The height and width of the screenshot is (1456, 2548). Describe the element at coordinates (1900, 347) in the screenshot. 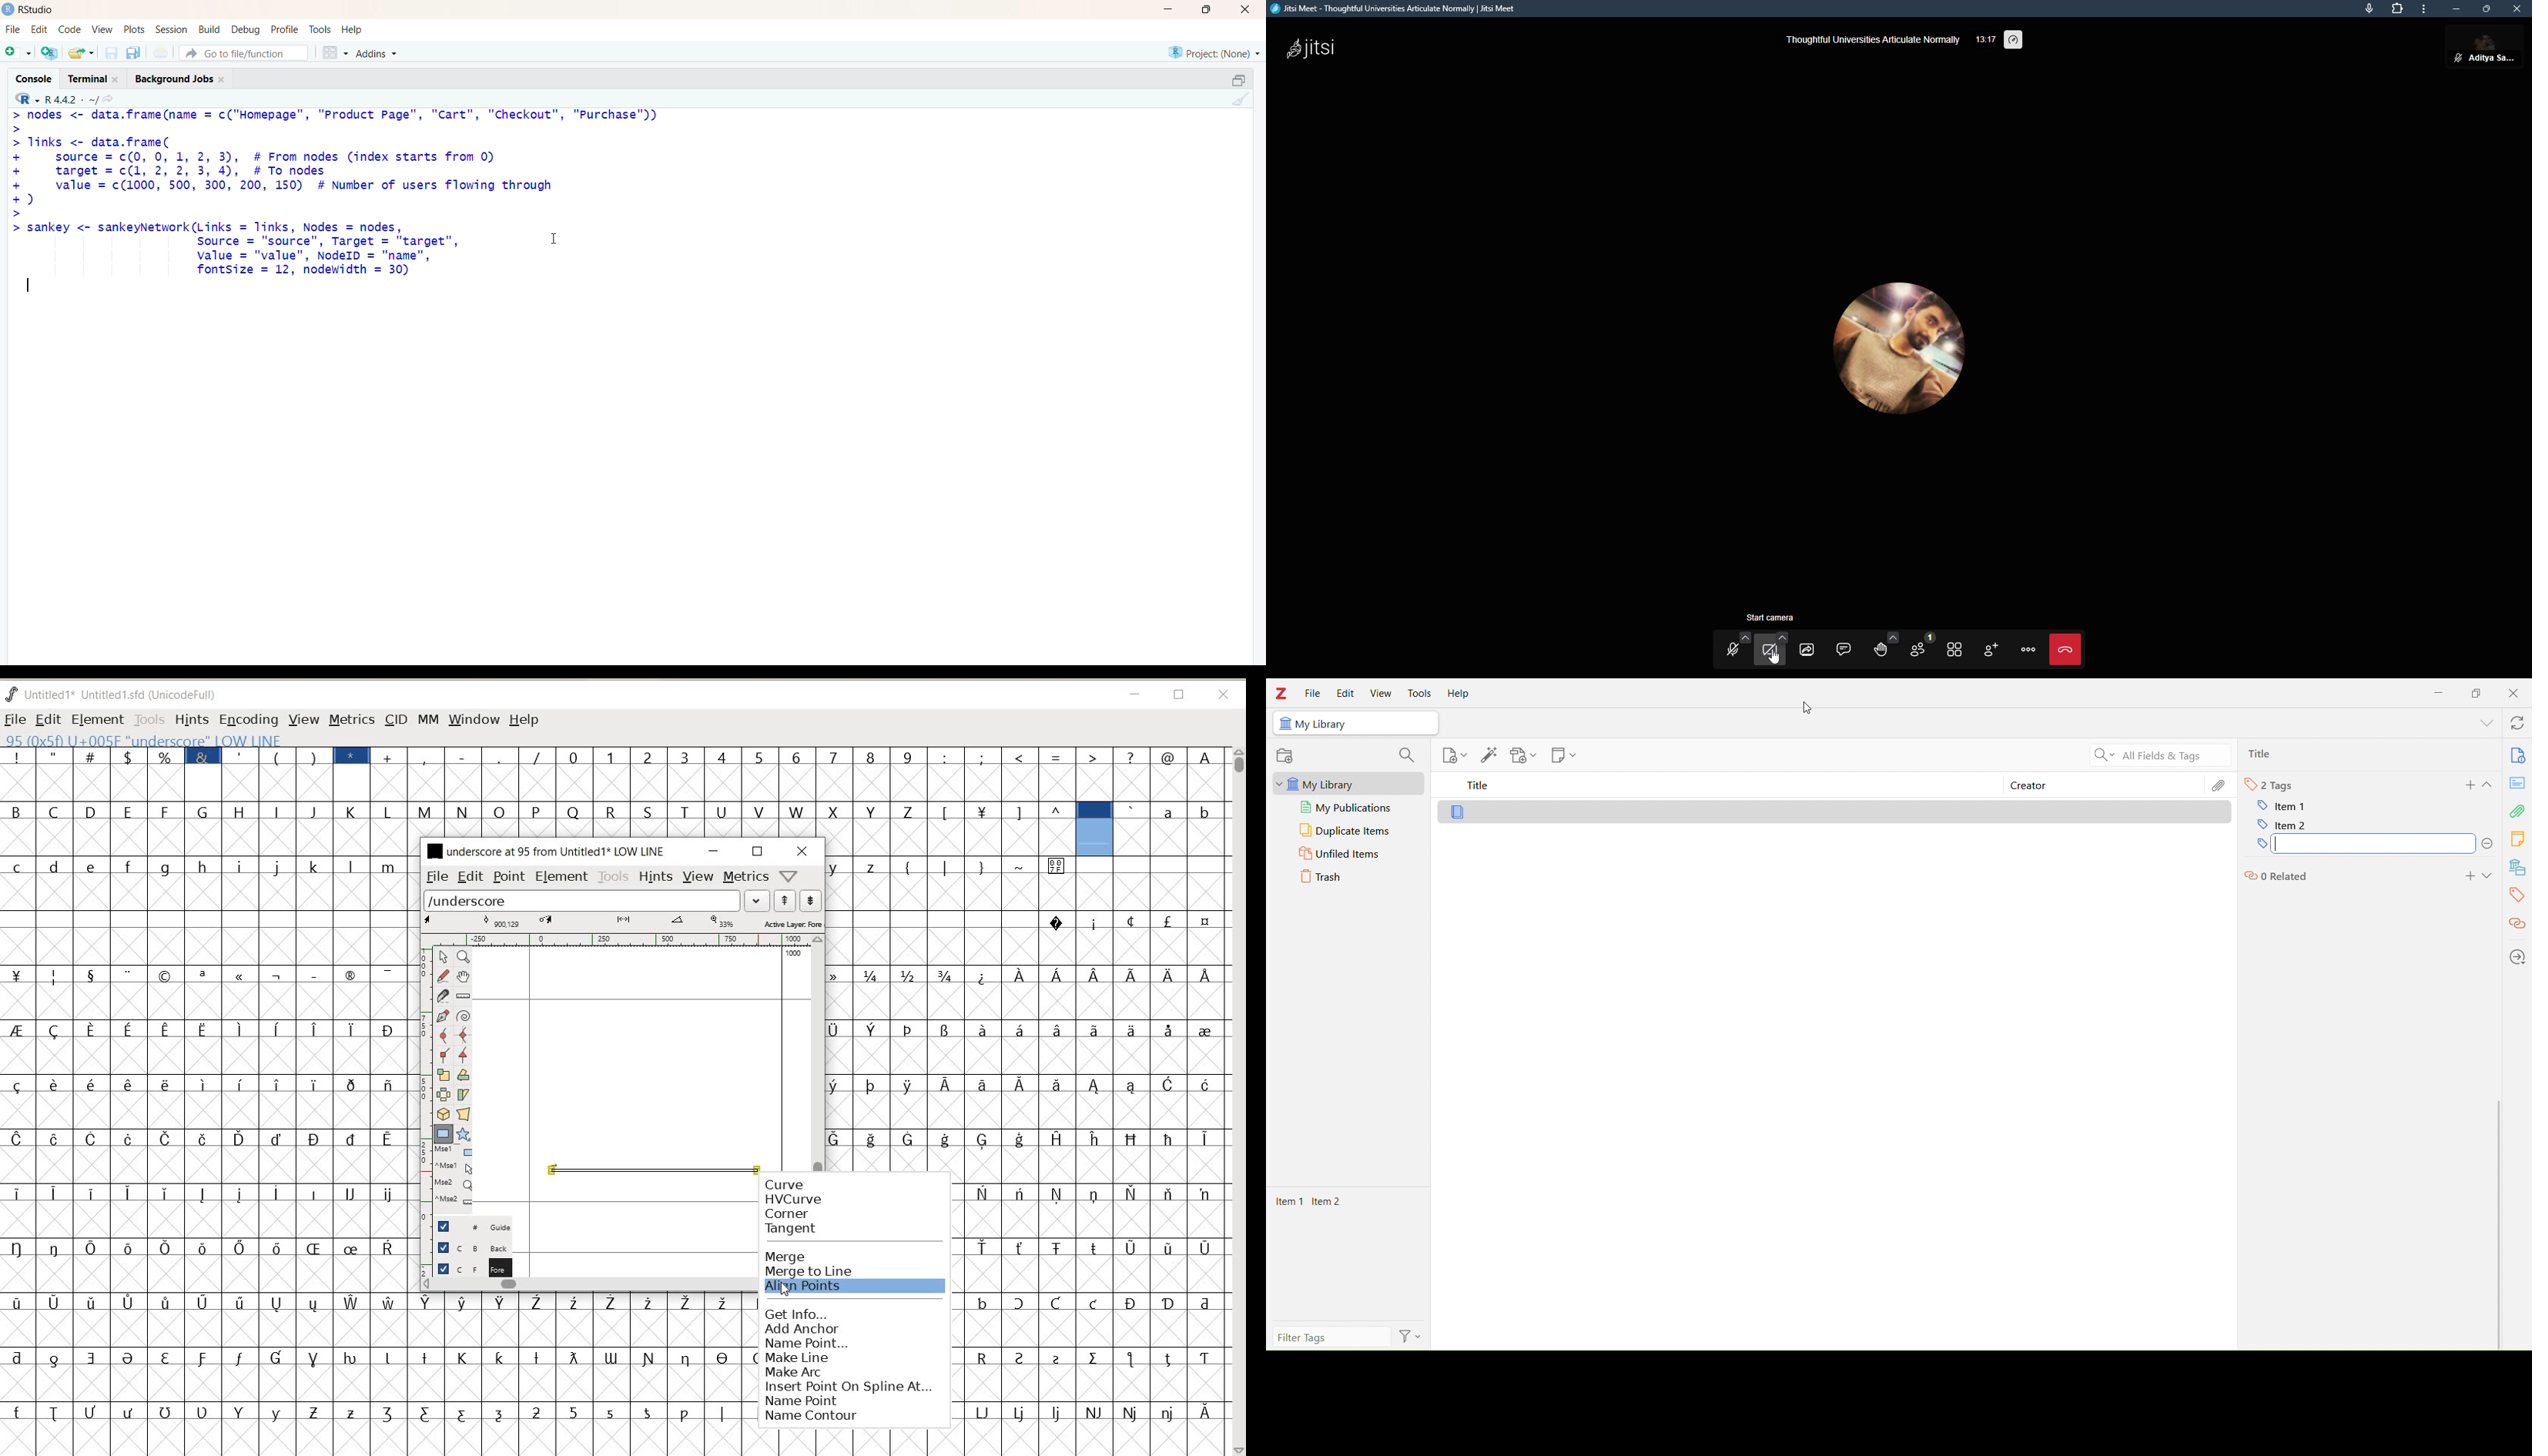

I see `profile picture` at that location.